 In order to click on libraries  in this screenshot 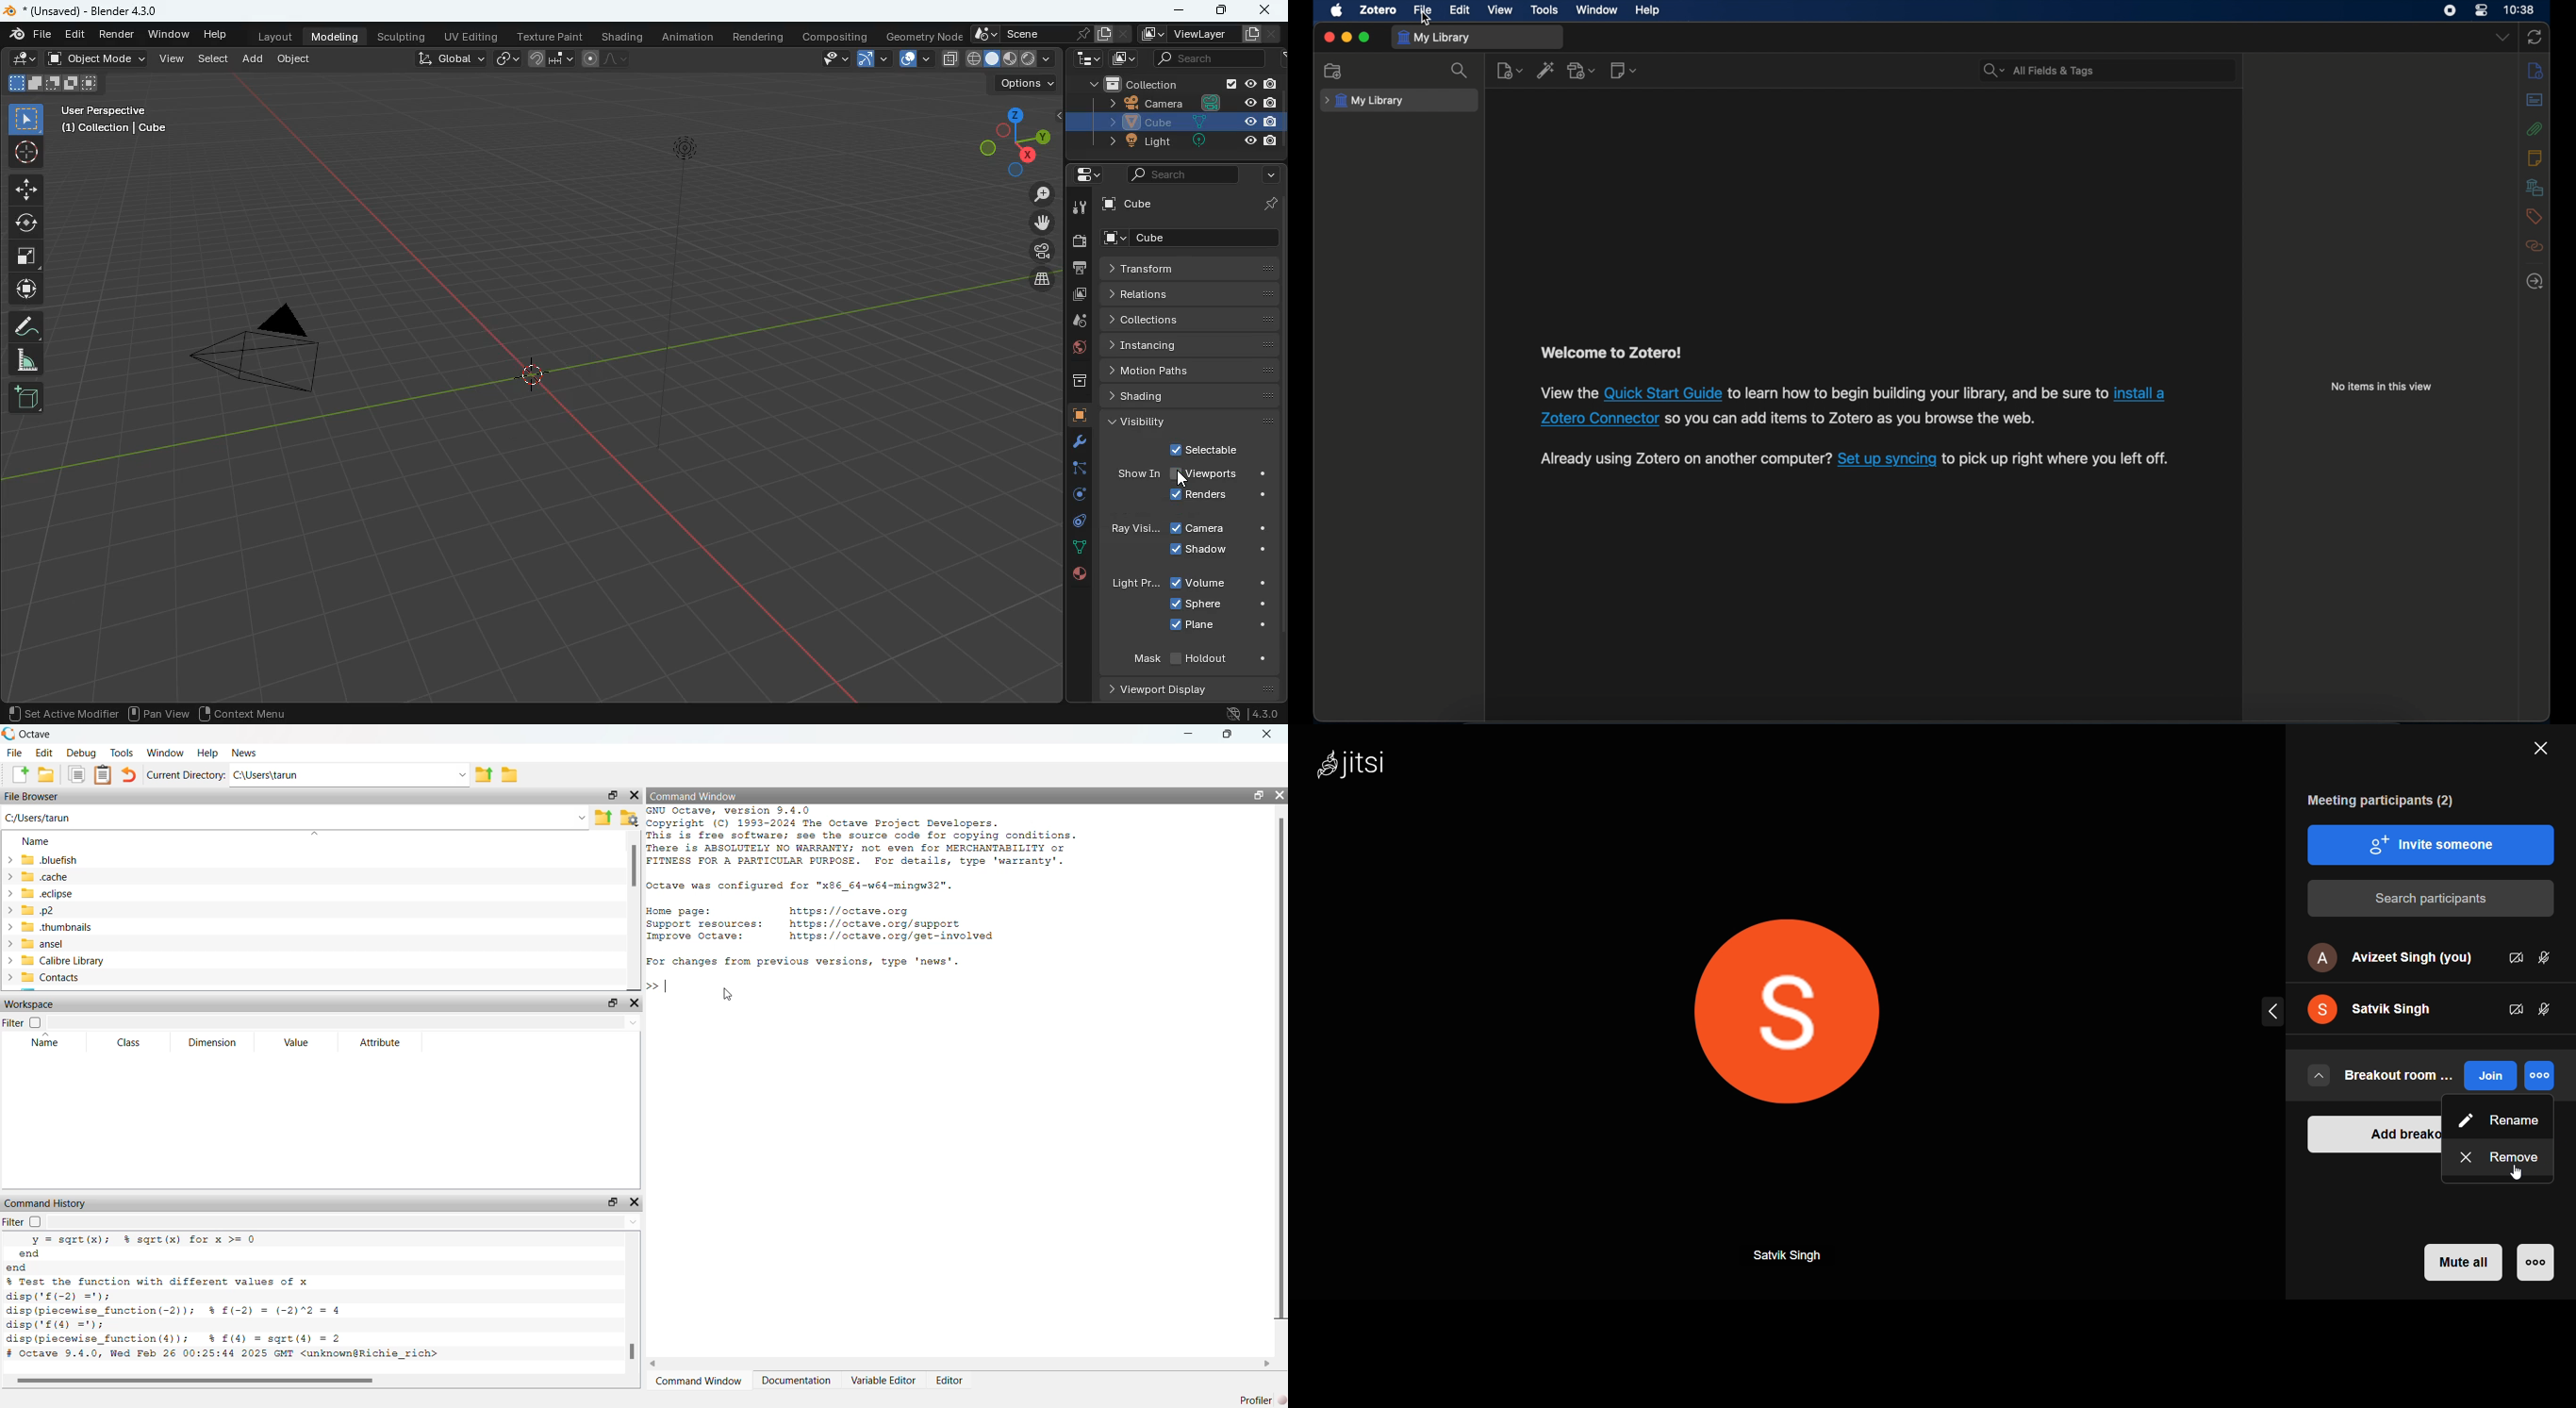, I will do `click(2535, 187)`.